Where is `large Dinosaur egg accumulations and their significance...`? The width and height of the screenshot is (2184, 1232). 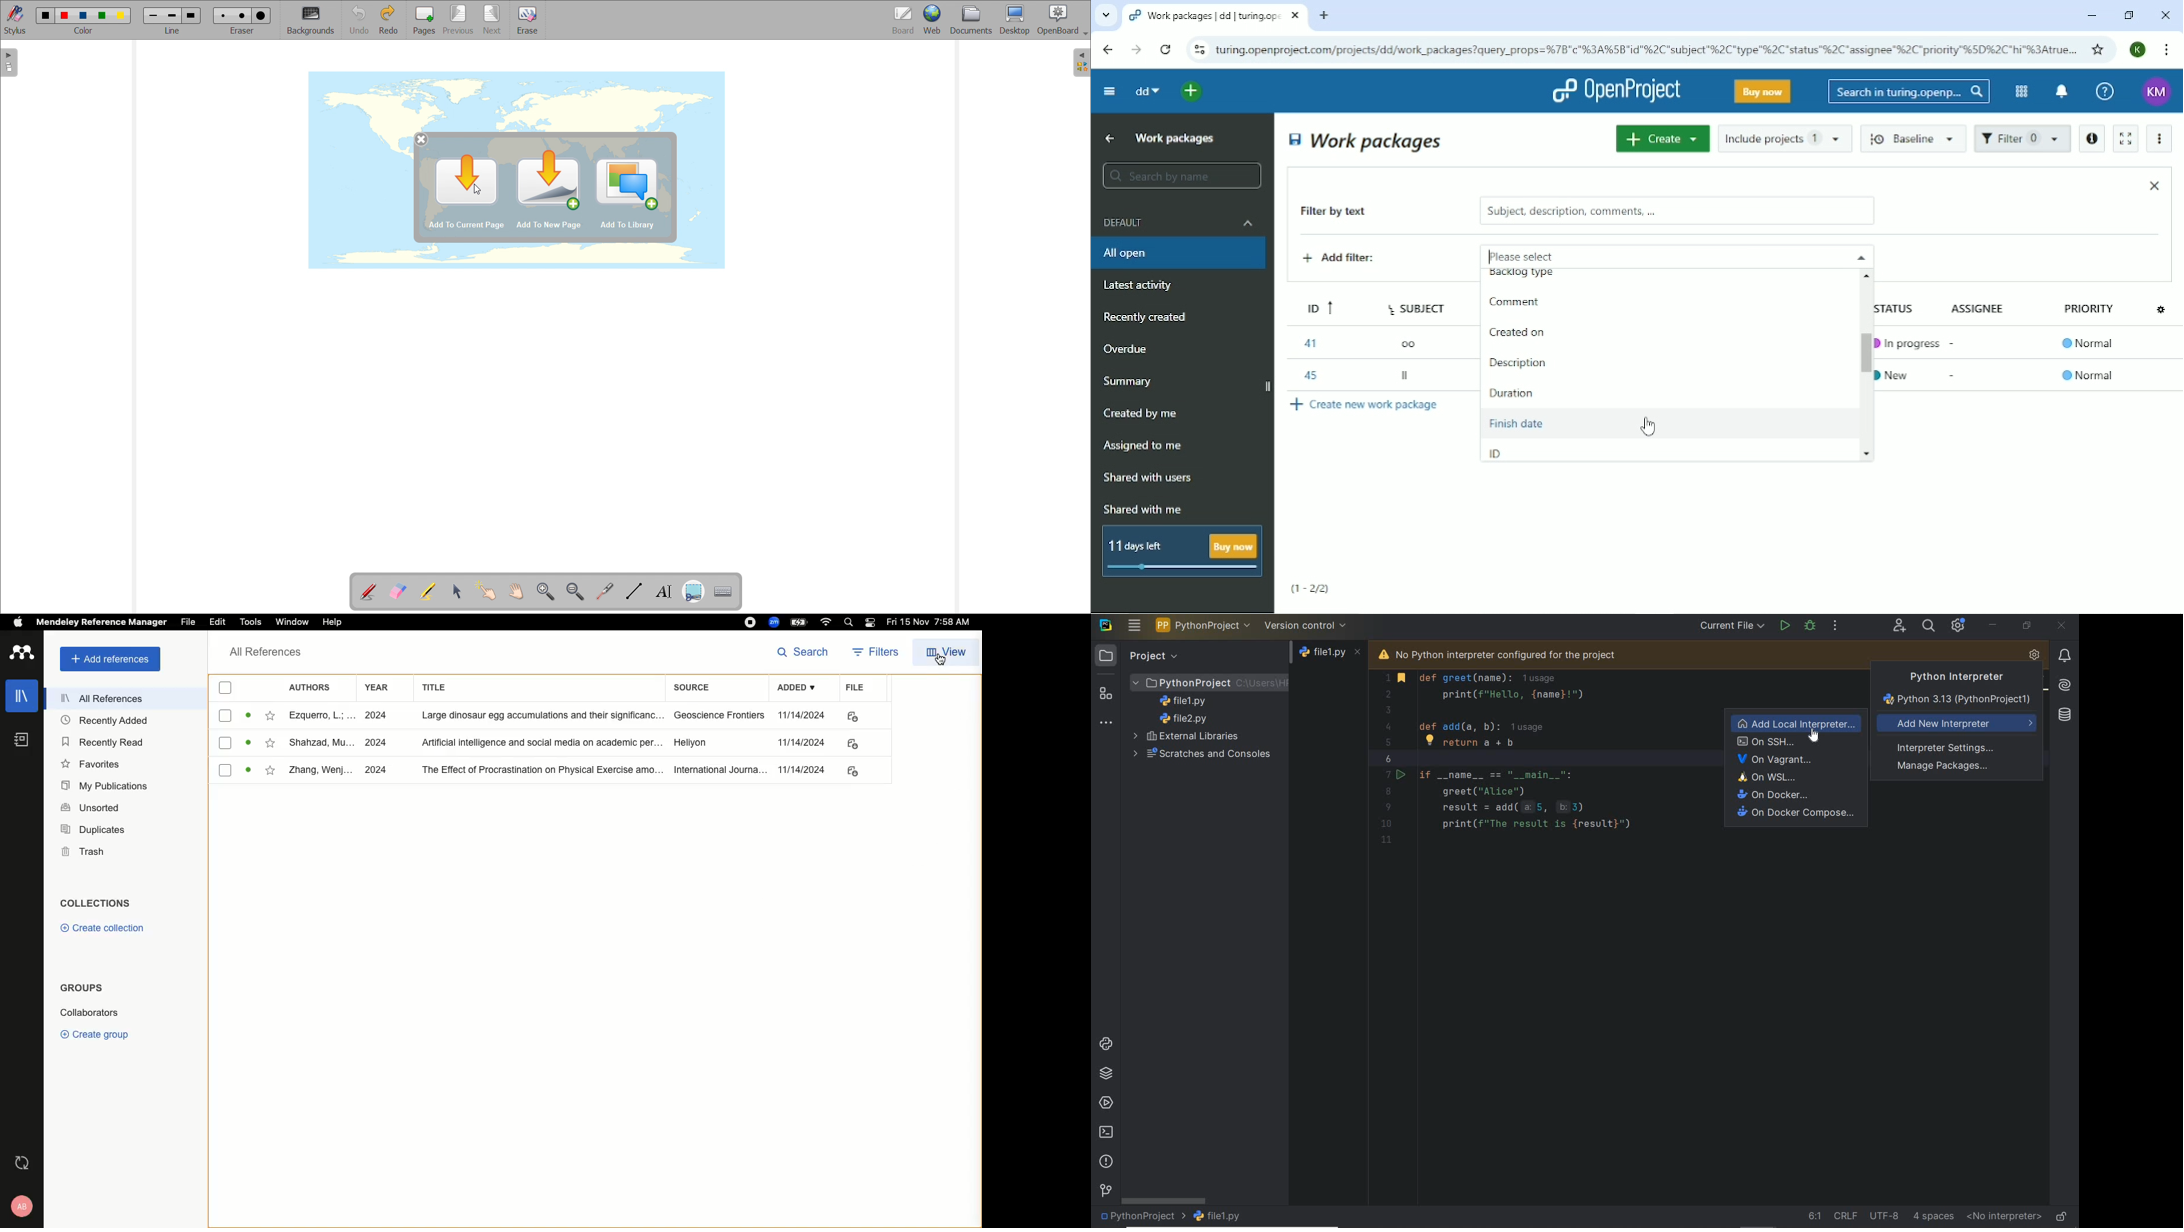 large Dinosaur egg accumulations and their significance... is located at coordinates (536, 716).